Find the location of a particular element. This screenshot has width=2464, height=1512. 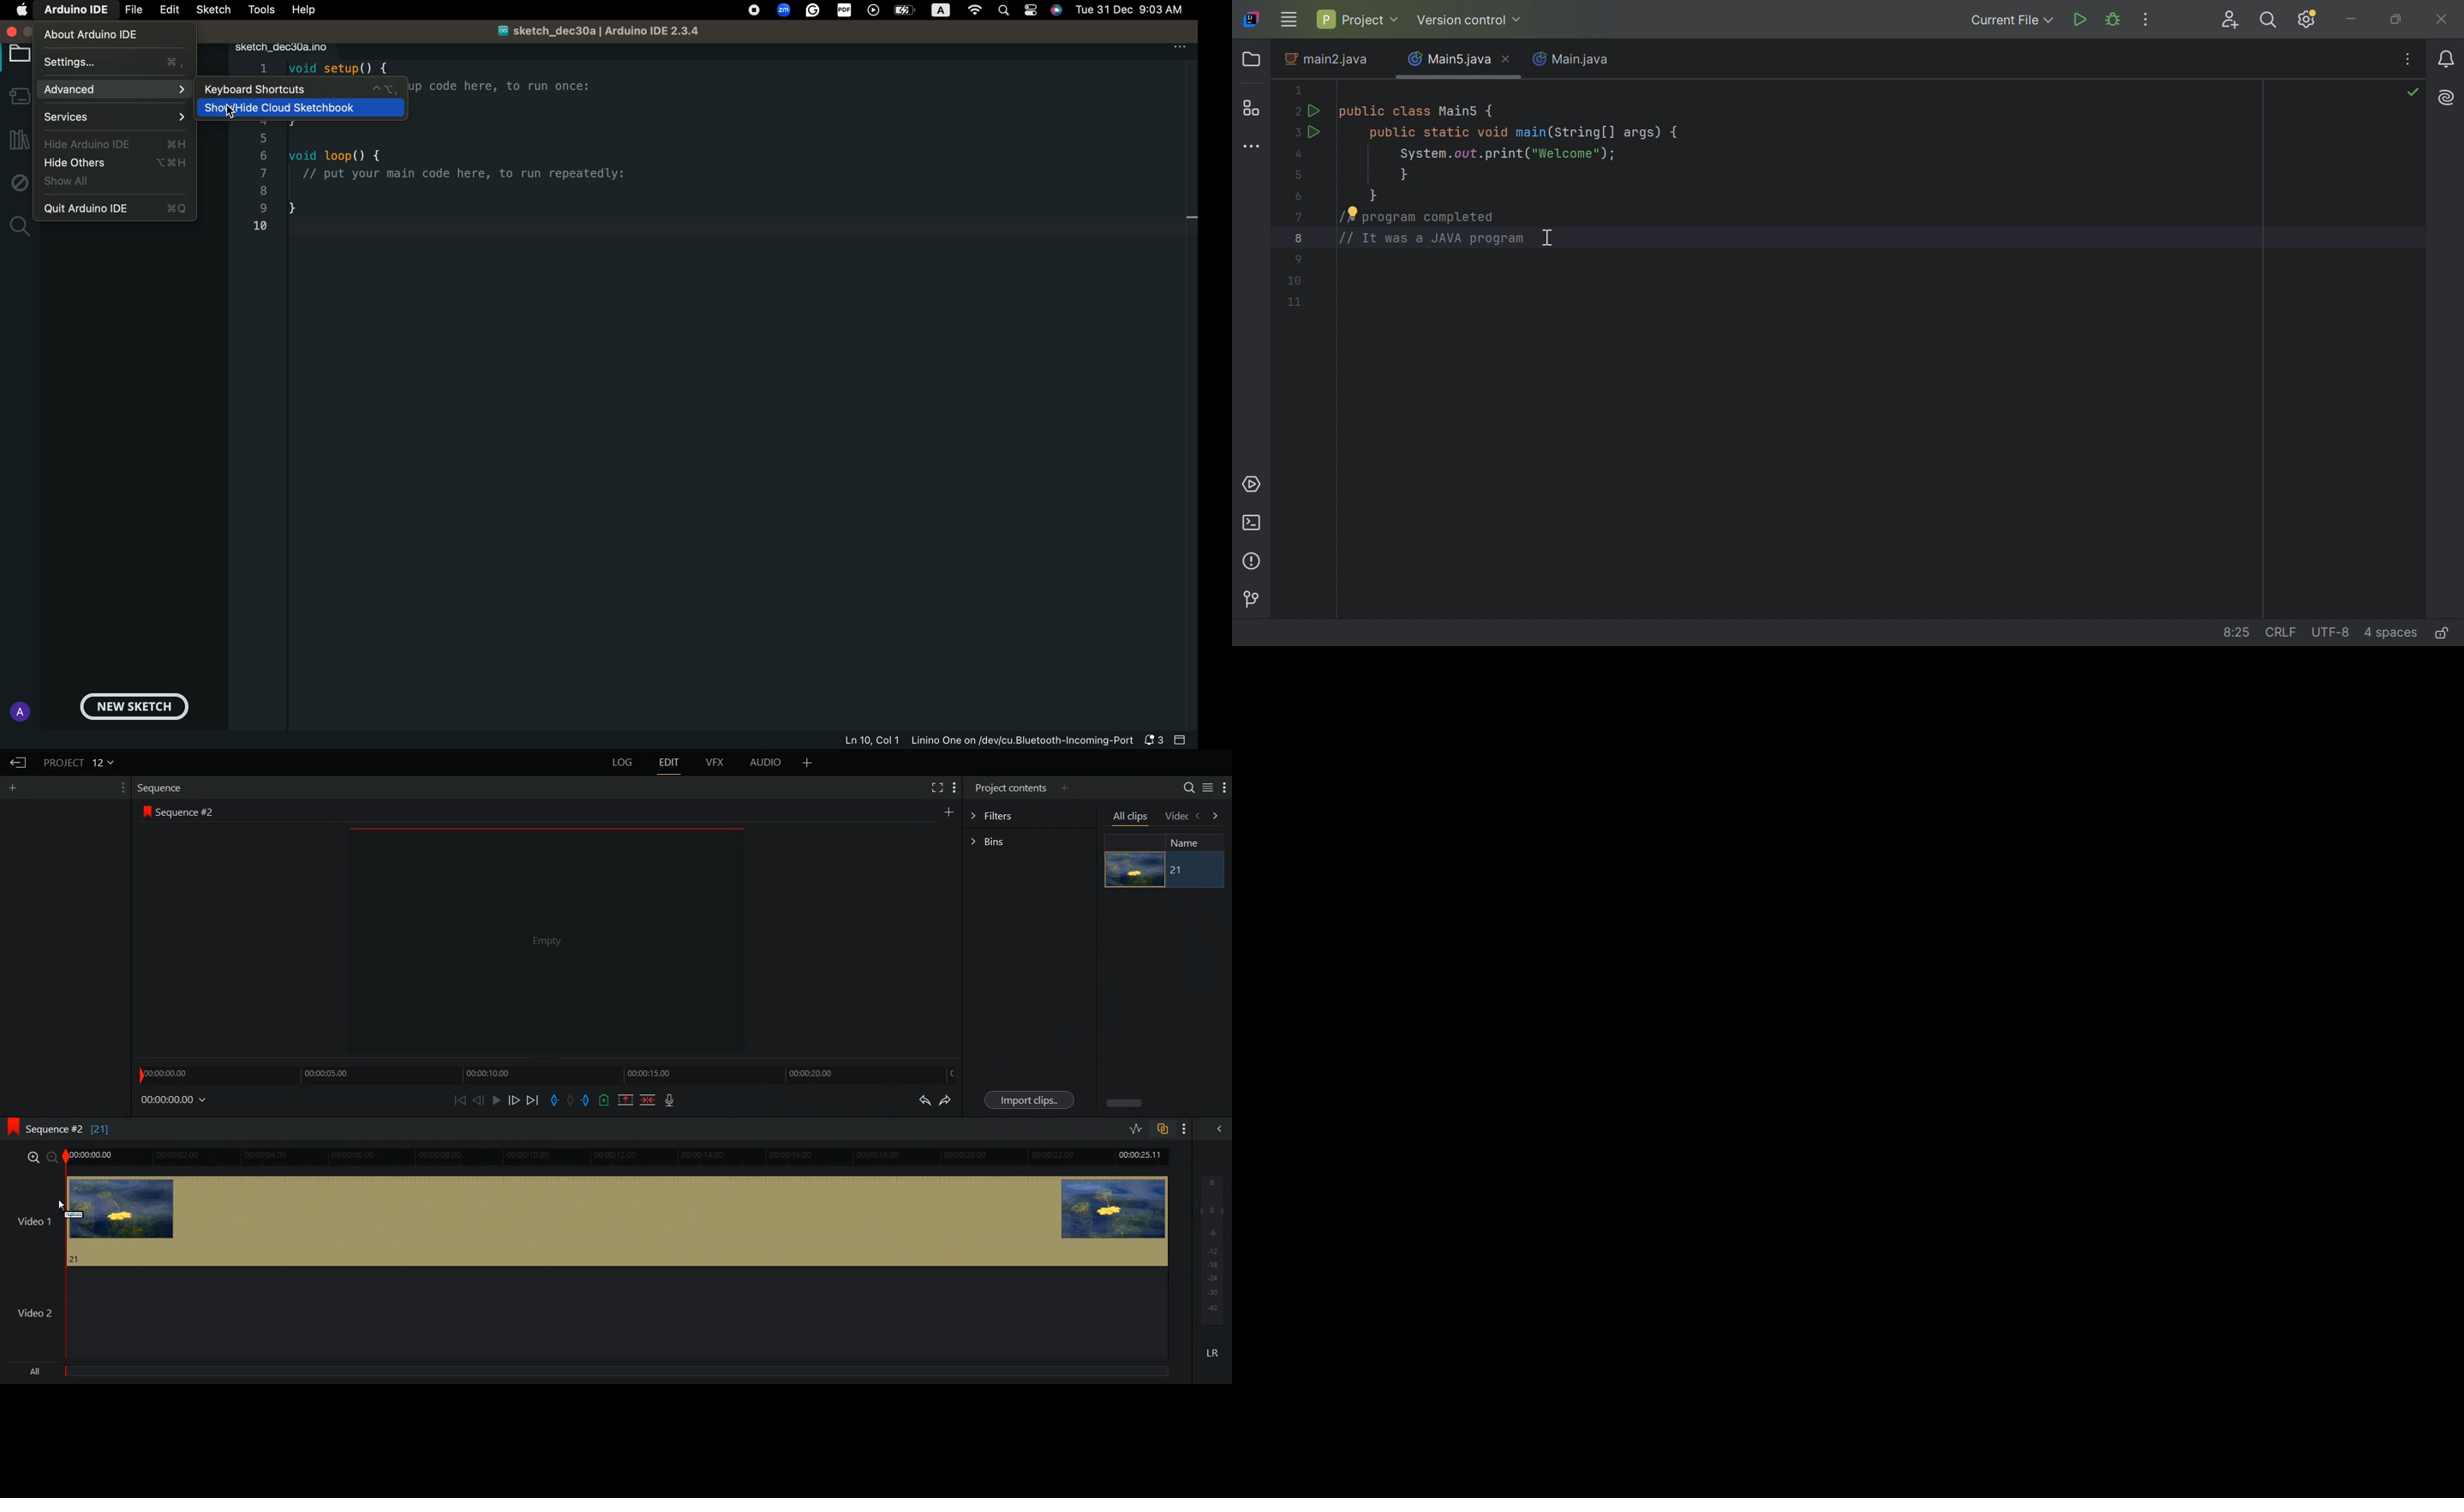

Toggle between list and tile view is located at coordinates (1207, 787).